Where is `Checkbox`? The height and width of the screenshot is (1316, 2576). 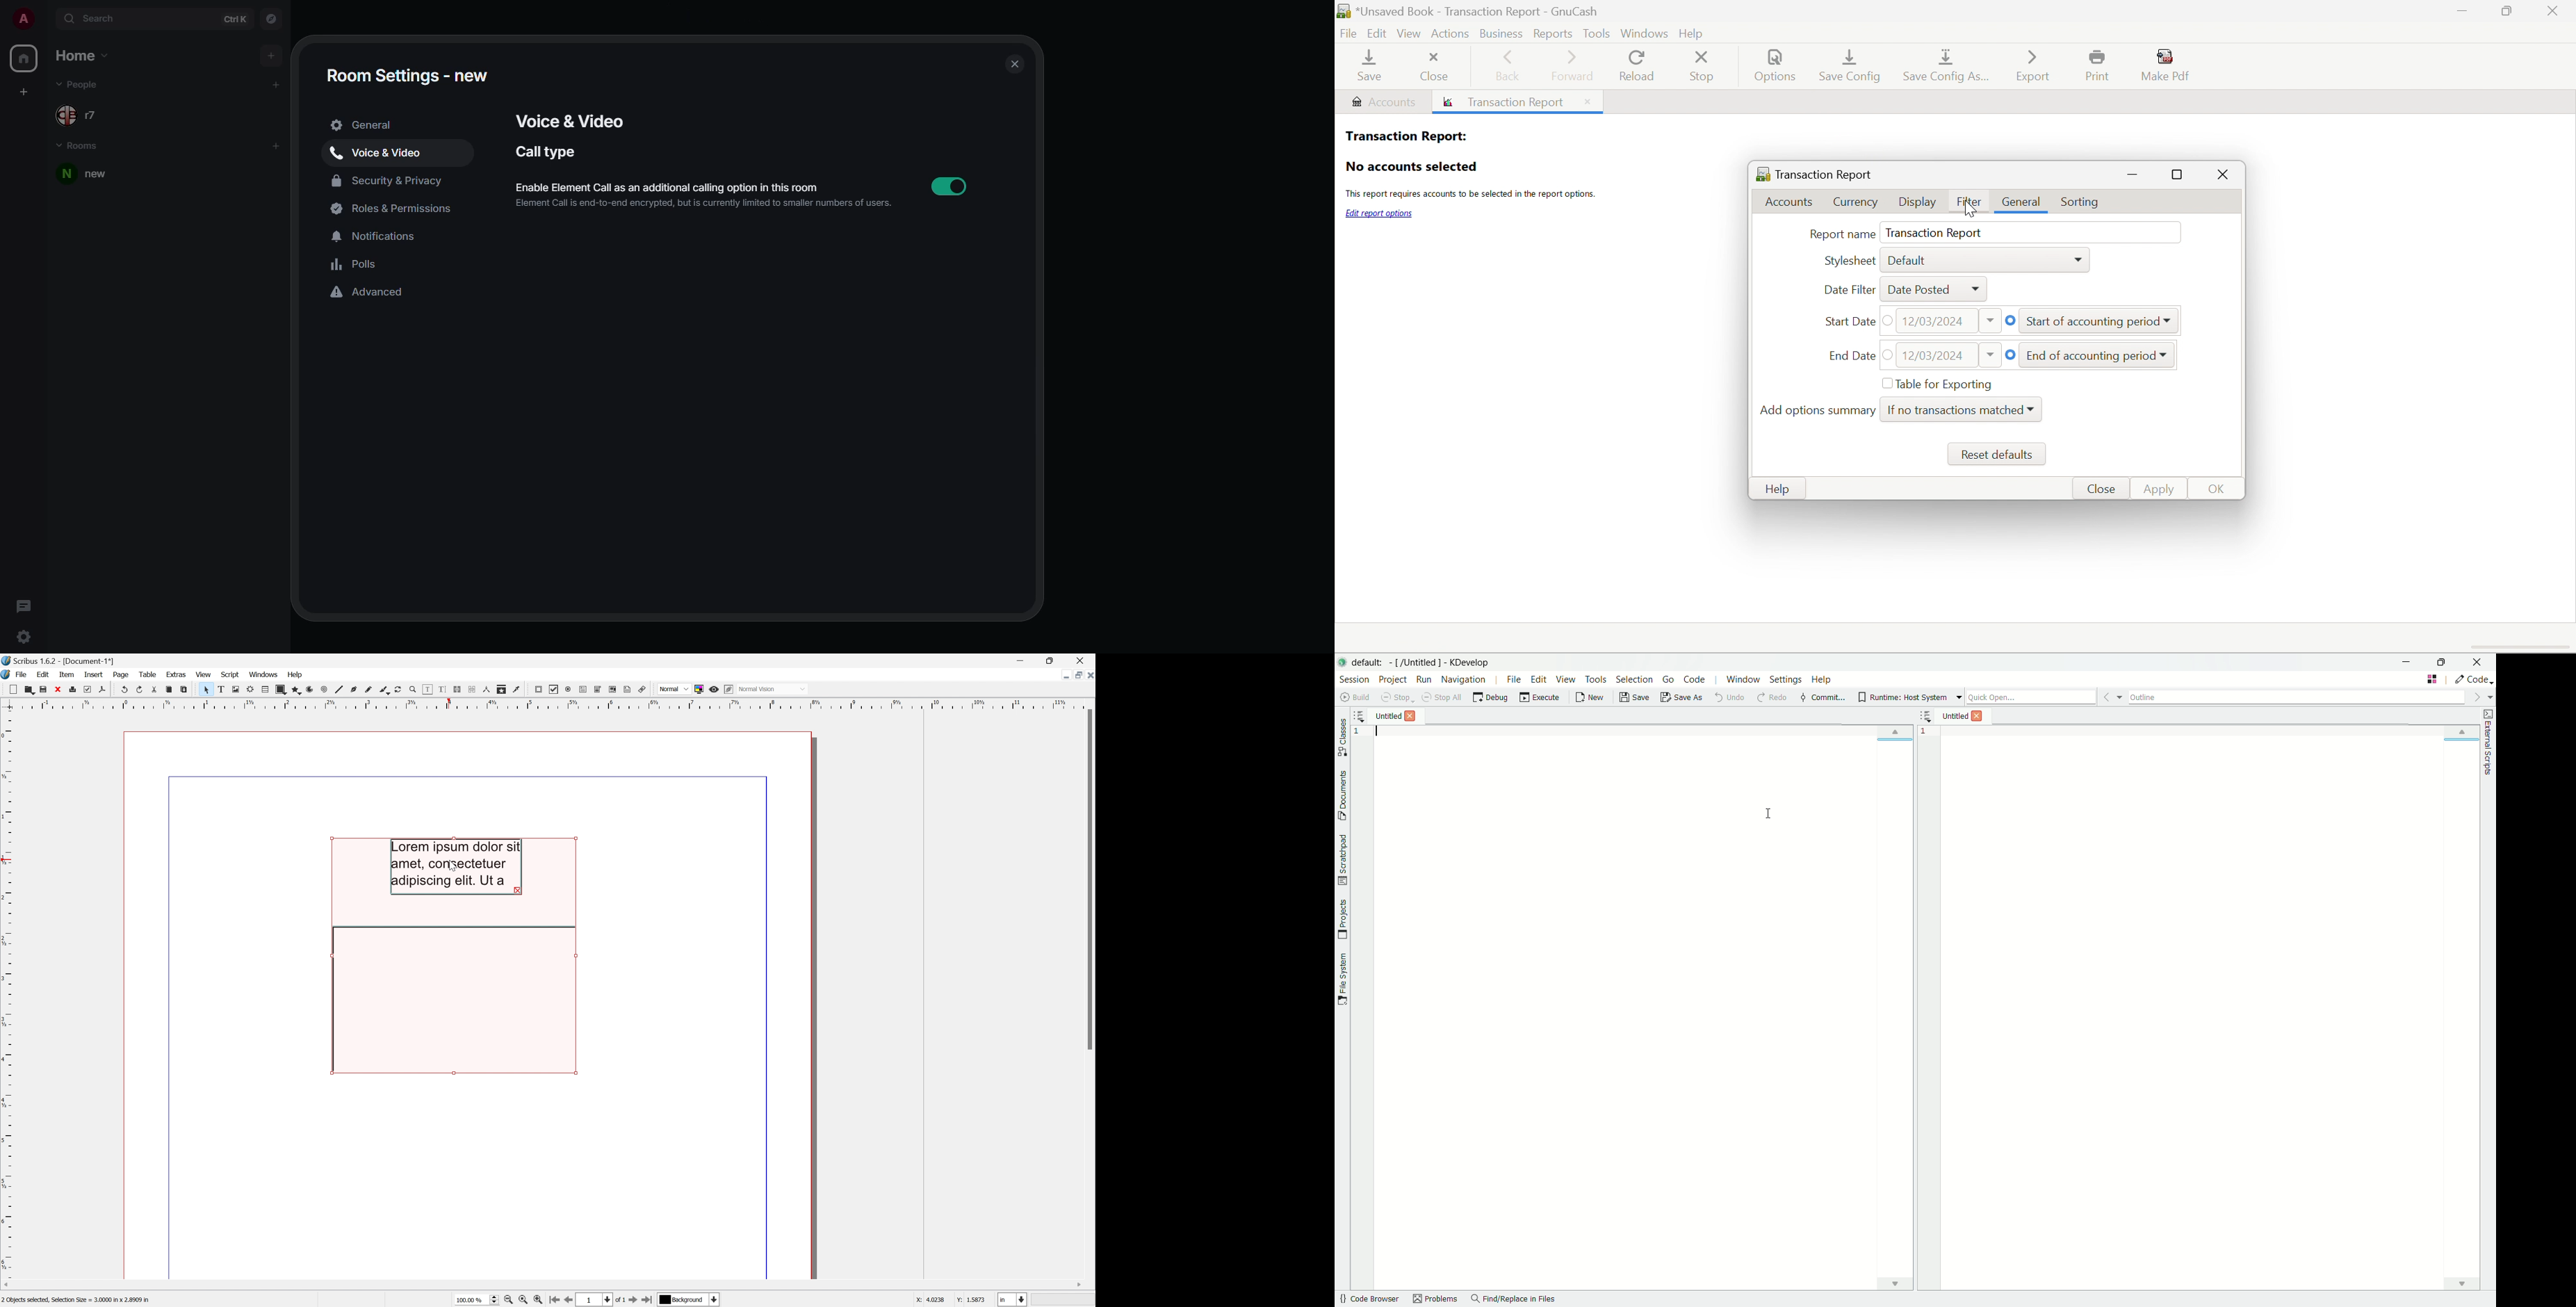
Checkbox is located at coordinates (1891, 354).